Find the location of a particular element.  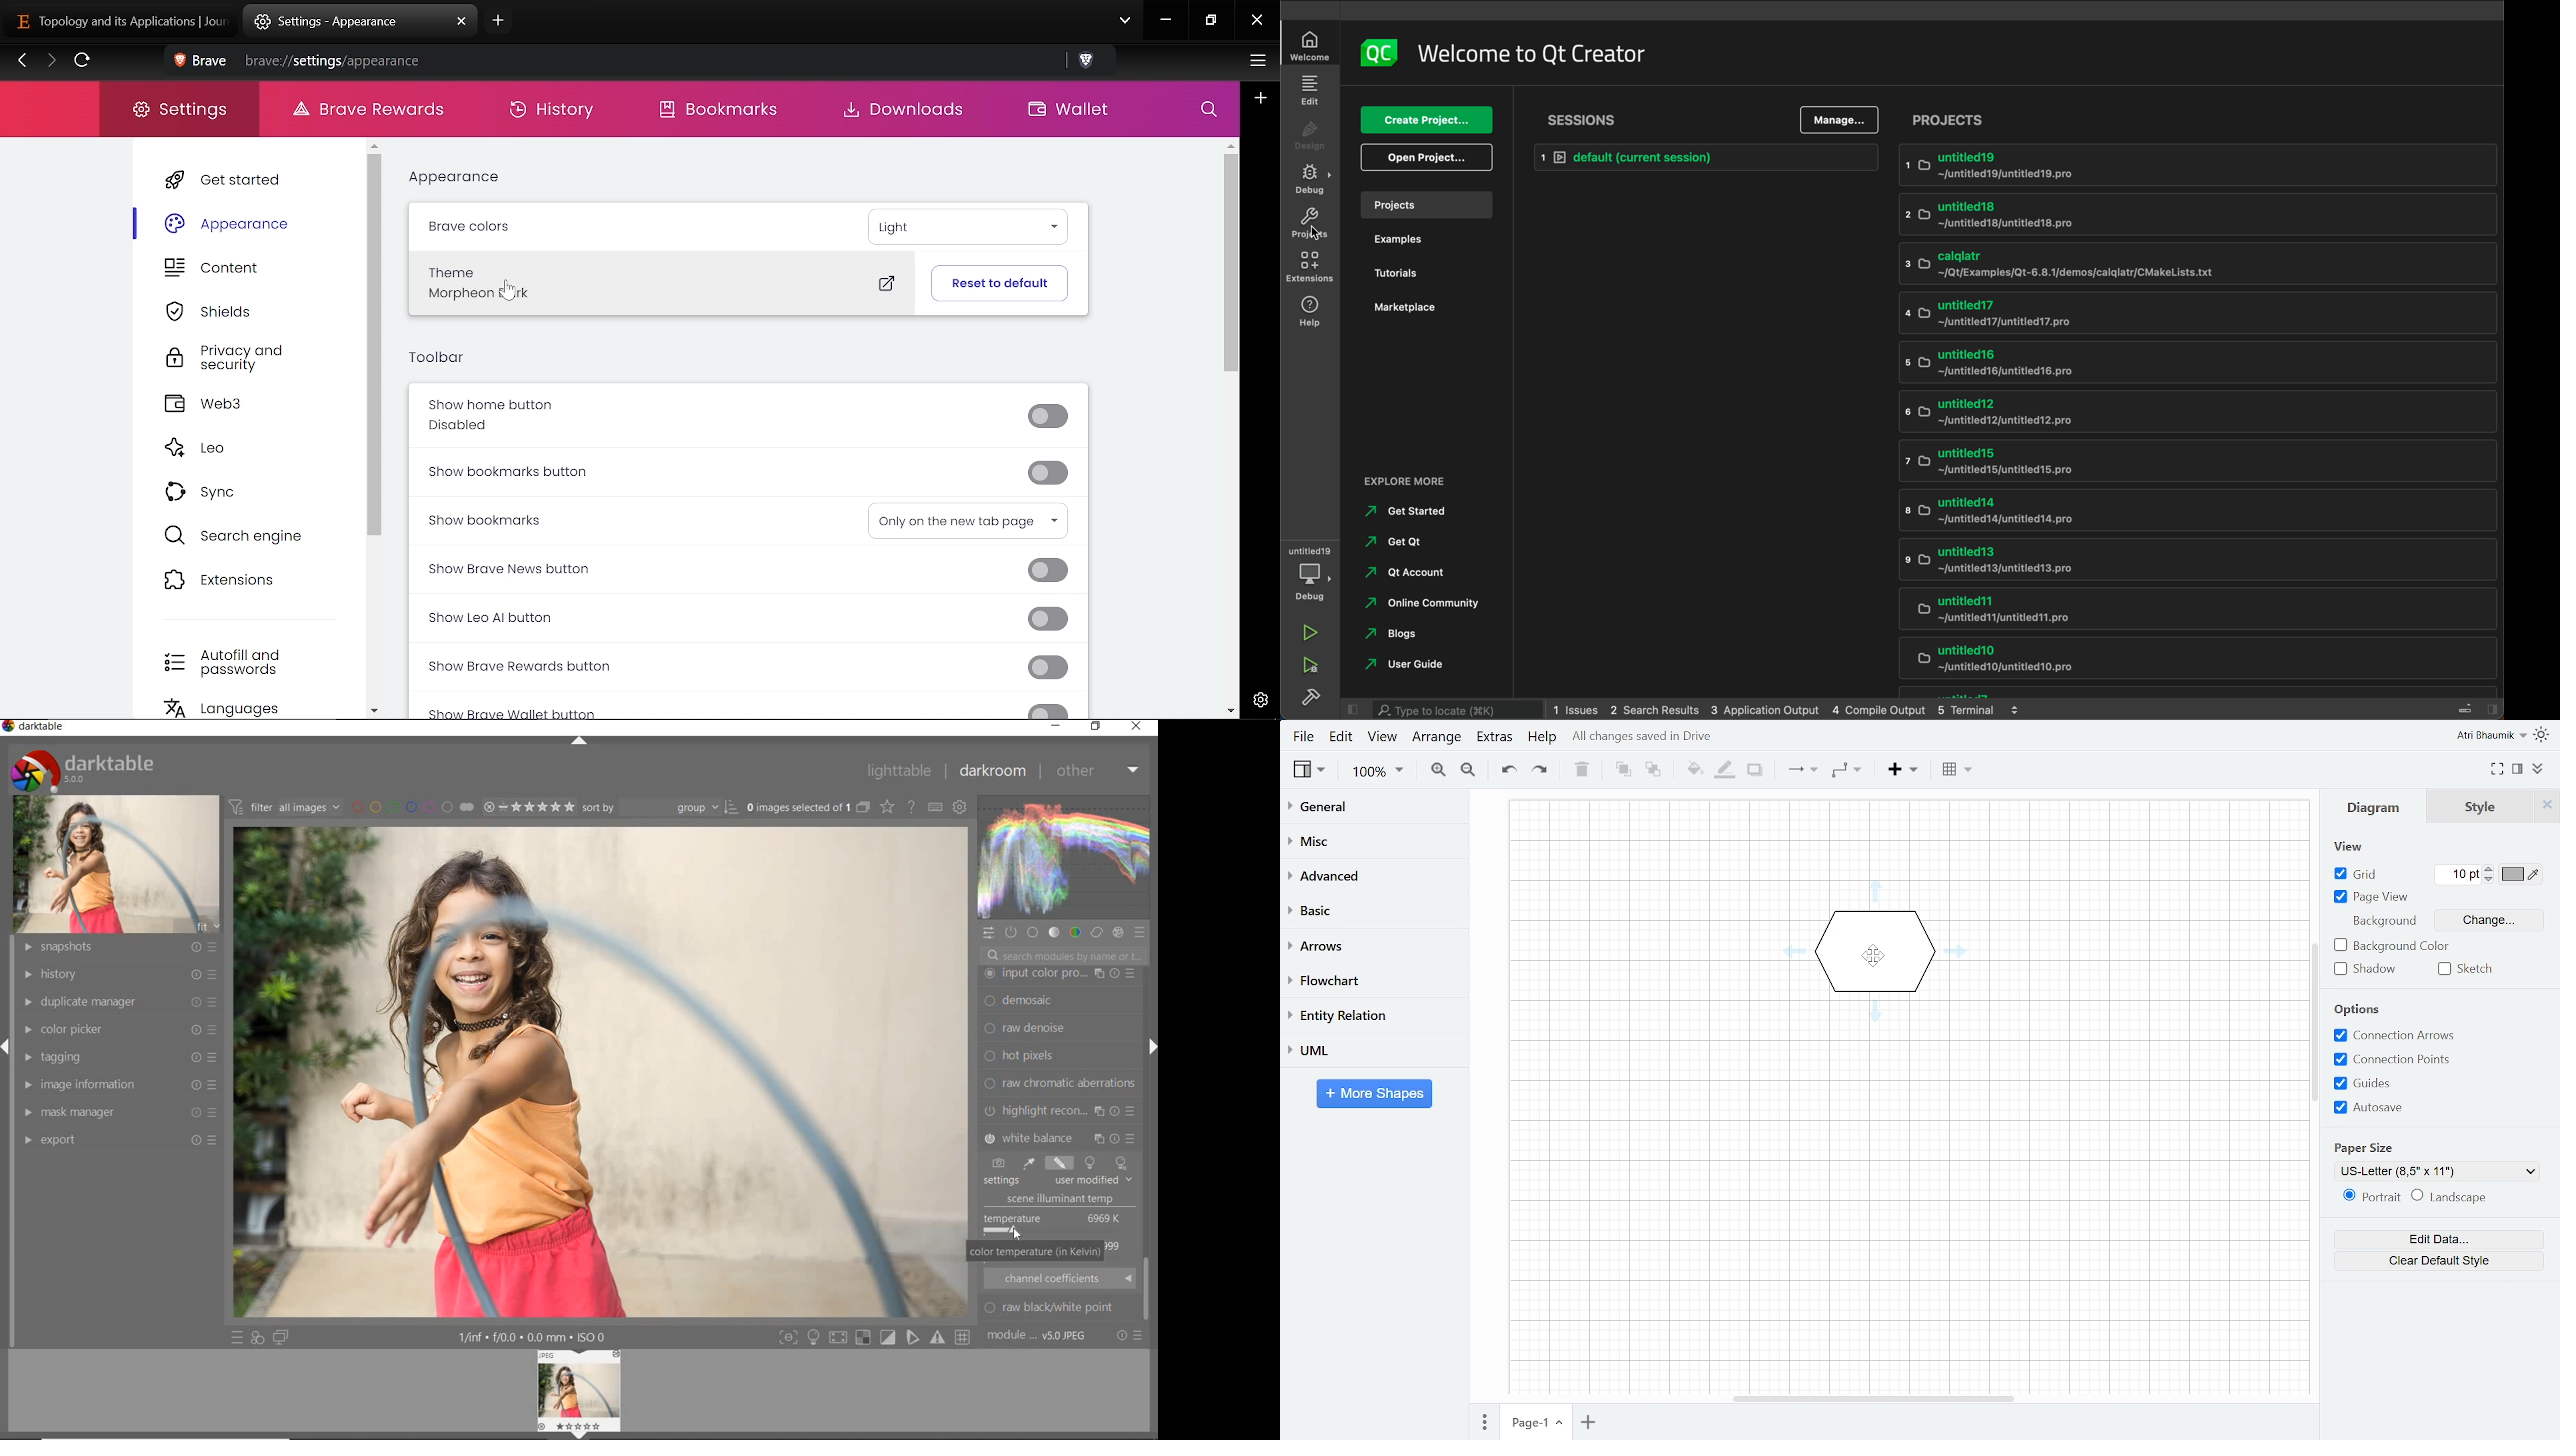

duplicate manager is located at coordinates (117, 1000).